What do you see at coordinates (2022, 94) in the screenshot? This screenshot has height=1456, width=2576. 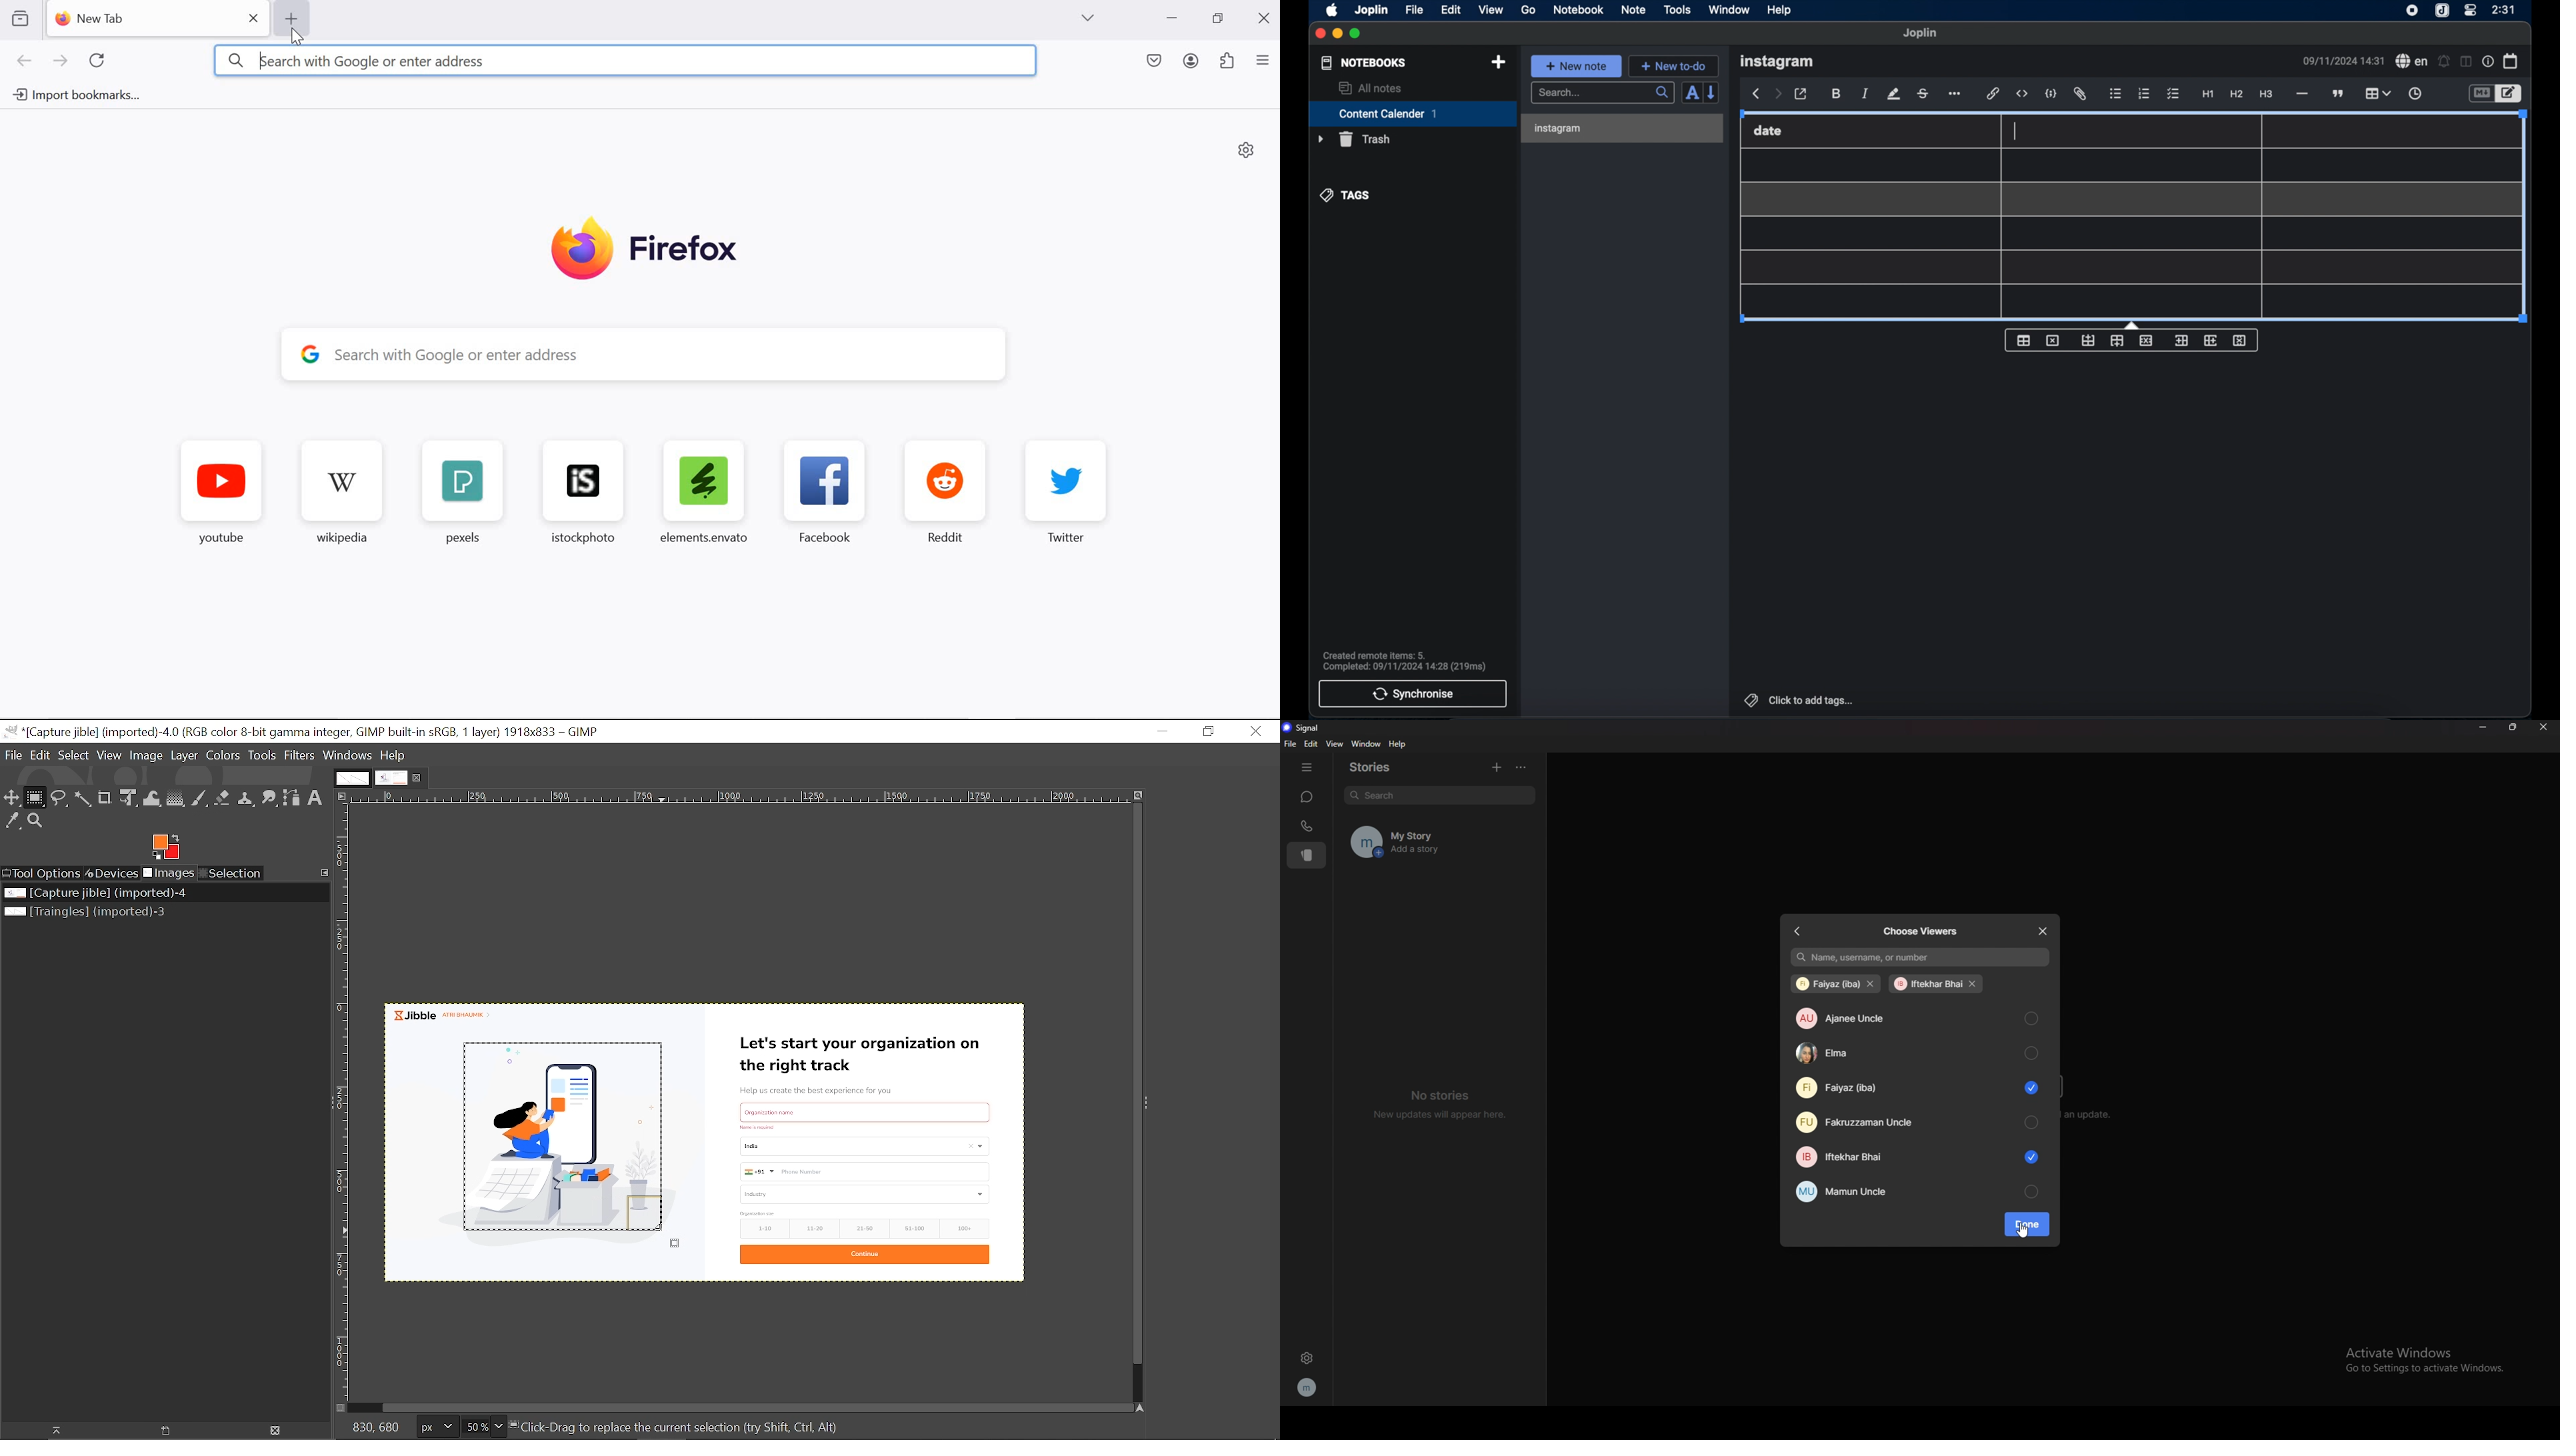 I see `inline code` at bounding box center [2022, 94].